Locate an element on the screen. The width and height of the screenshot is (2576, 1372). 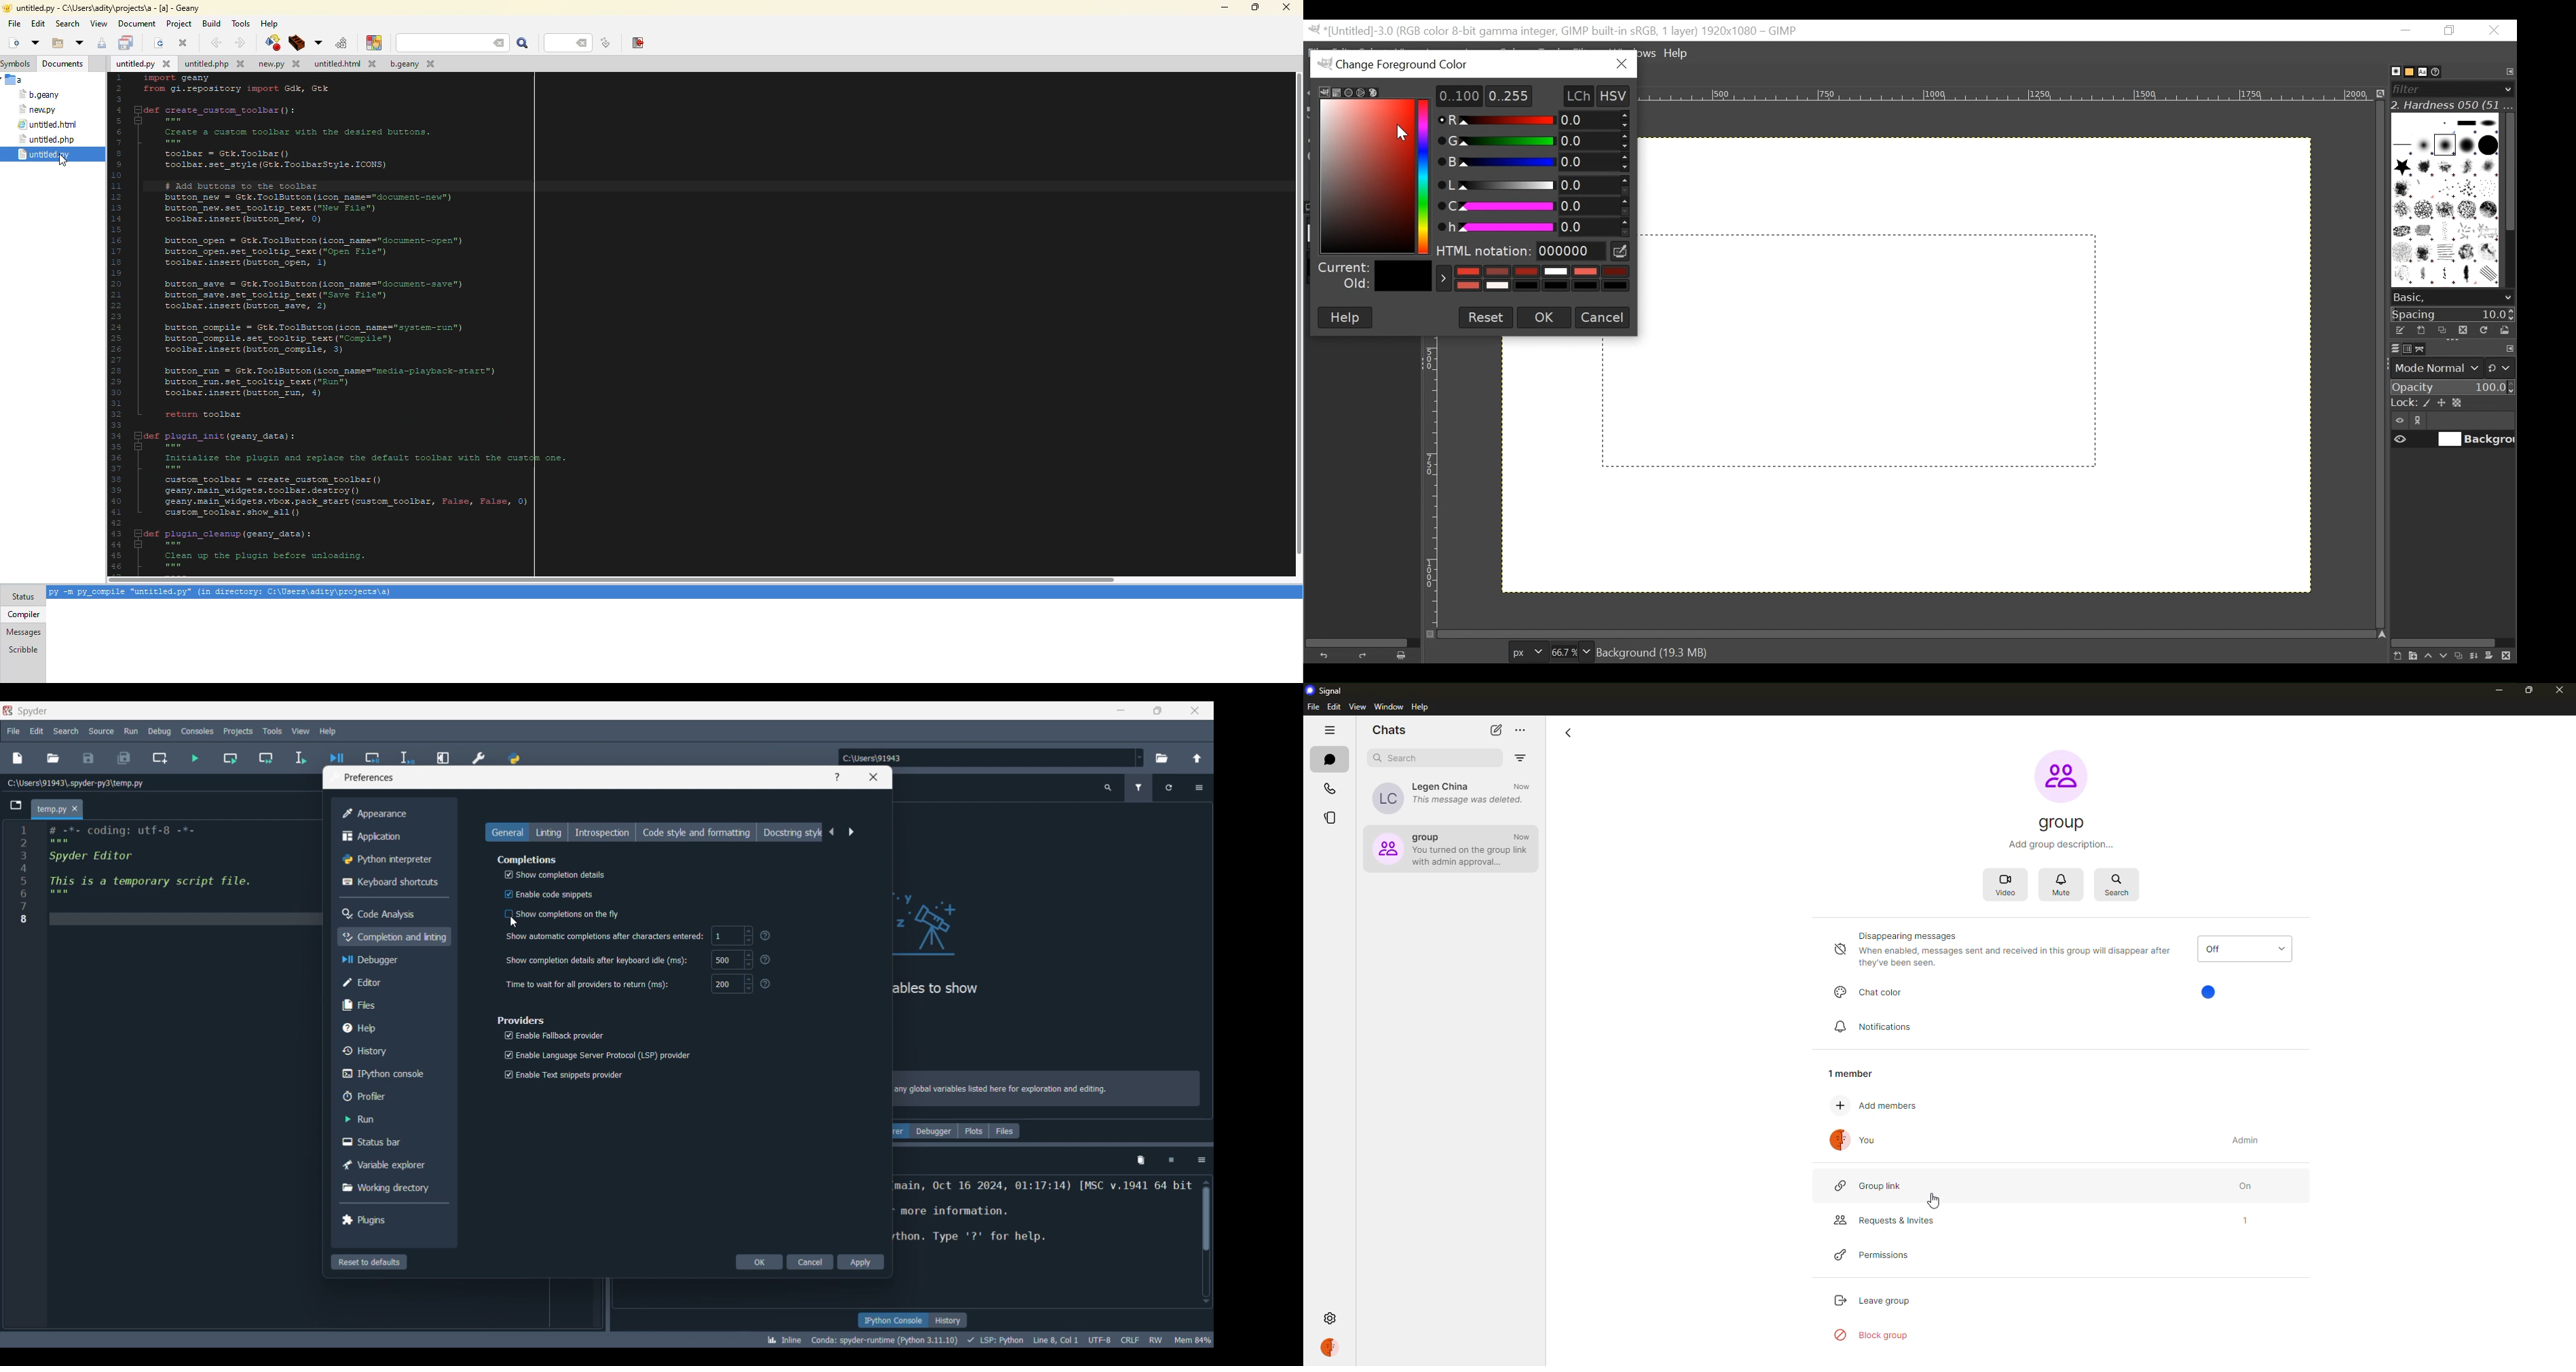
Show completion details after keyboard idle (ms): is located at coordinates (597, 961).